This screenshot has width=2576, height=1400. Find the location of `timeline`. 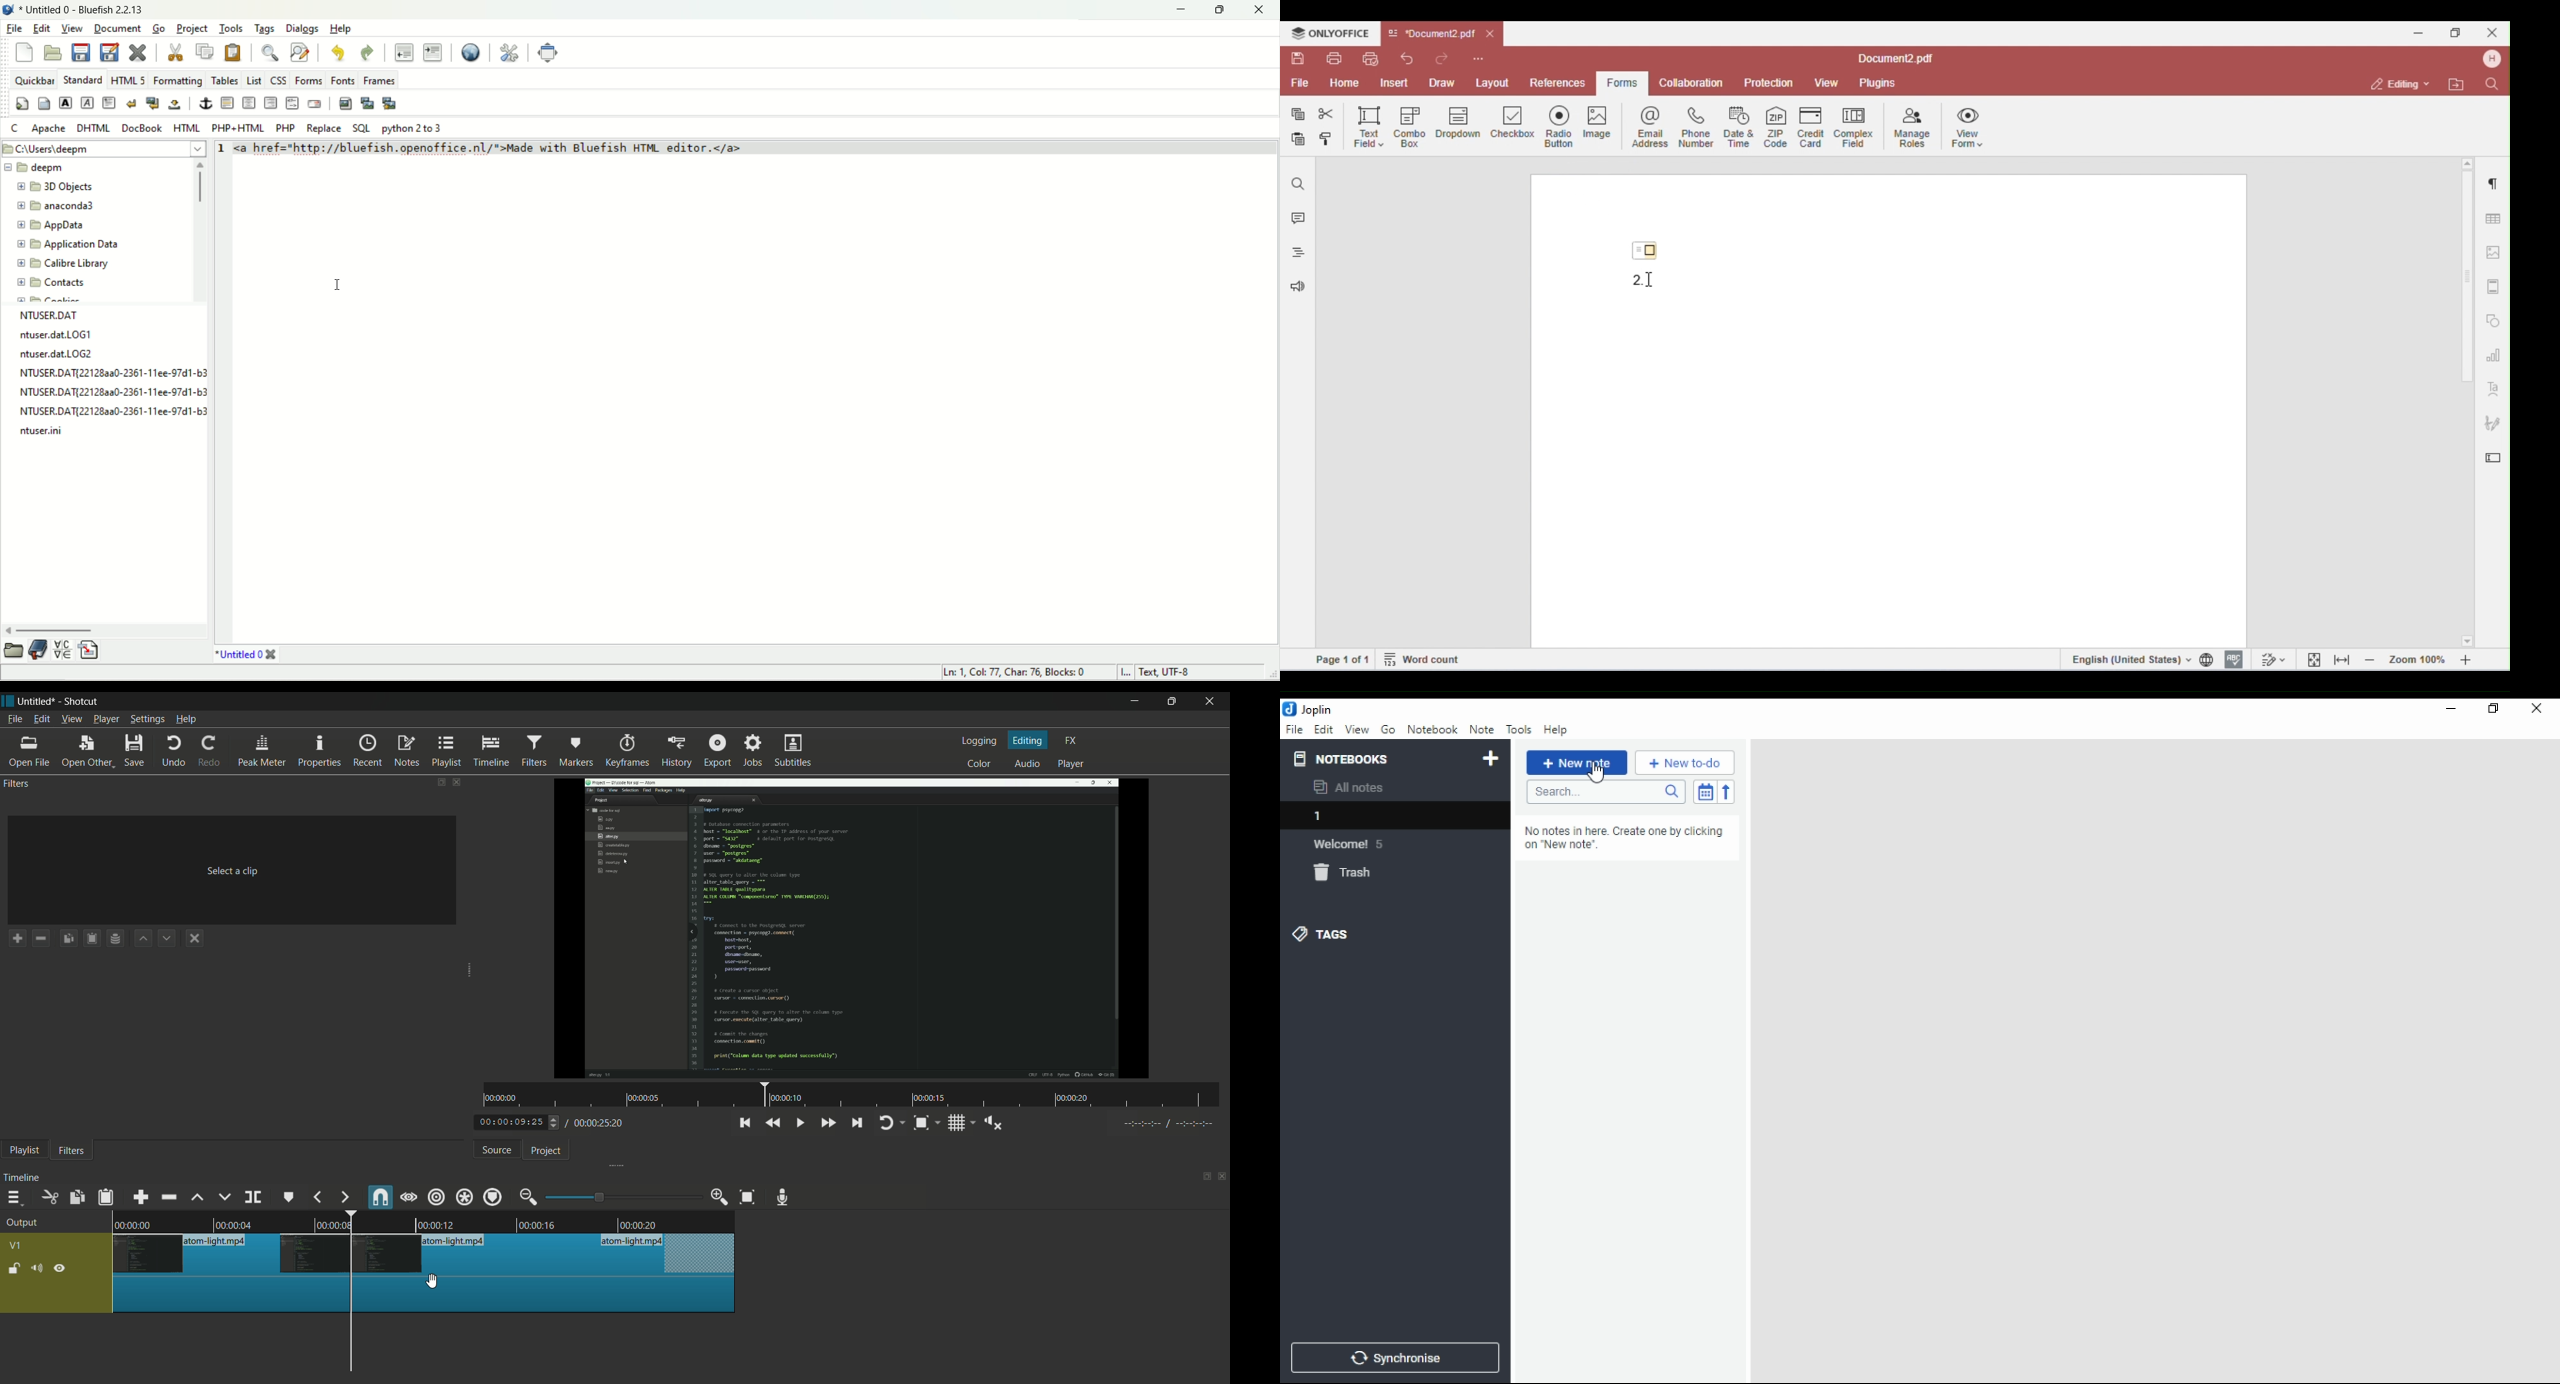

timeline is located at coordinates (493, 752).